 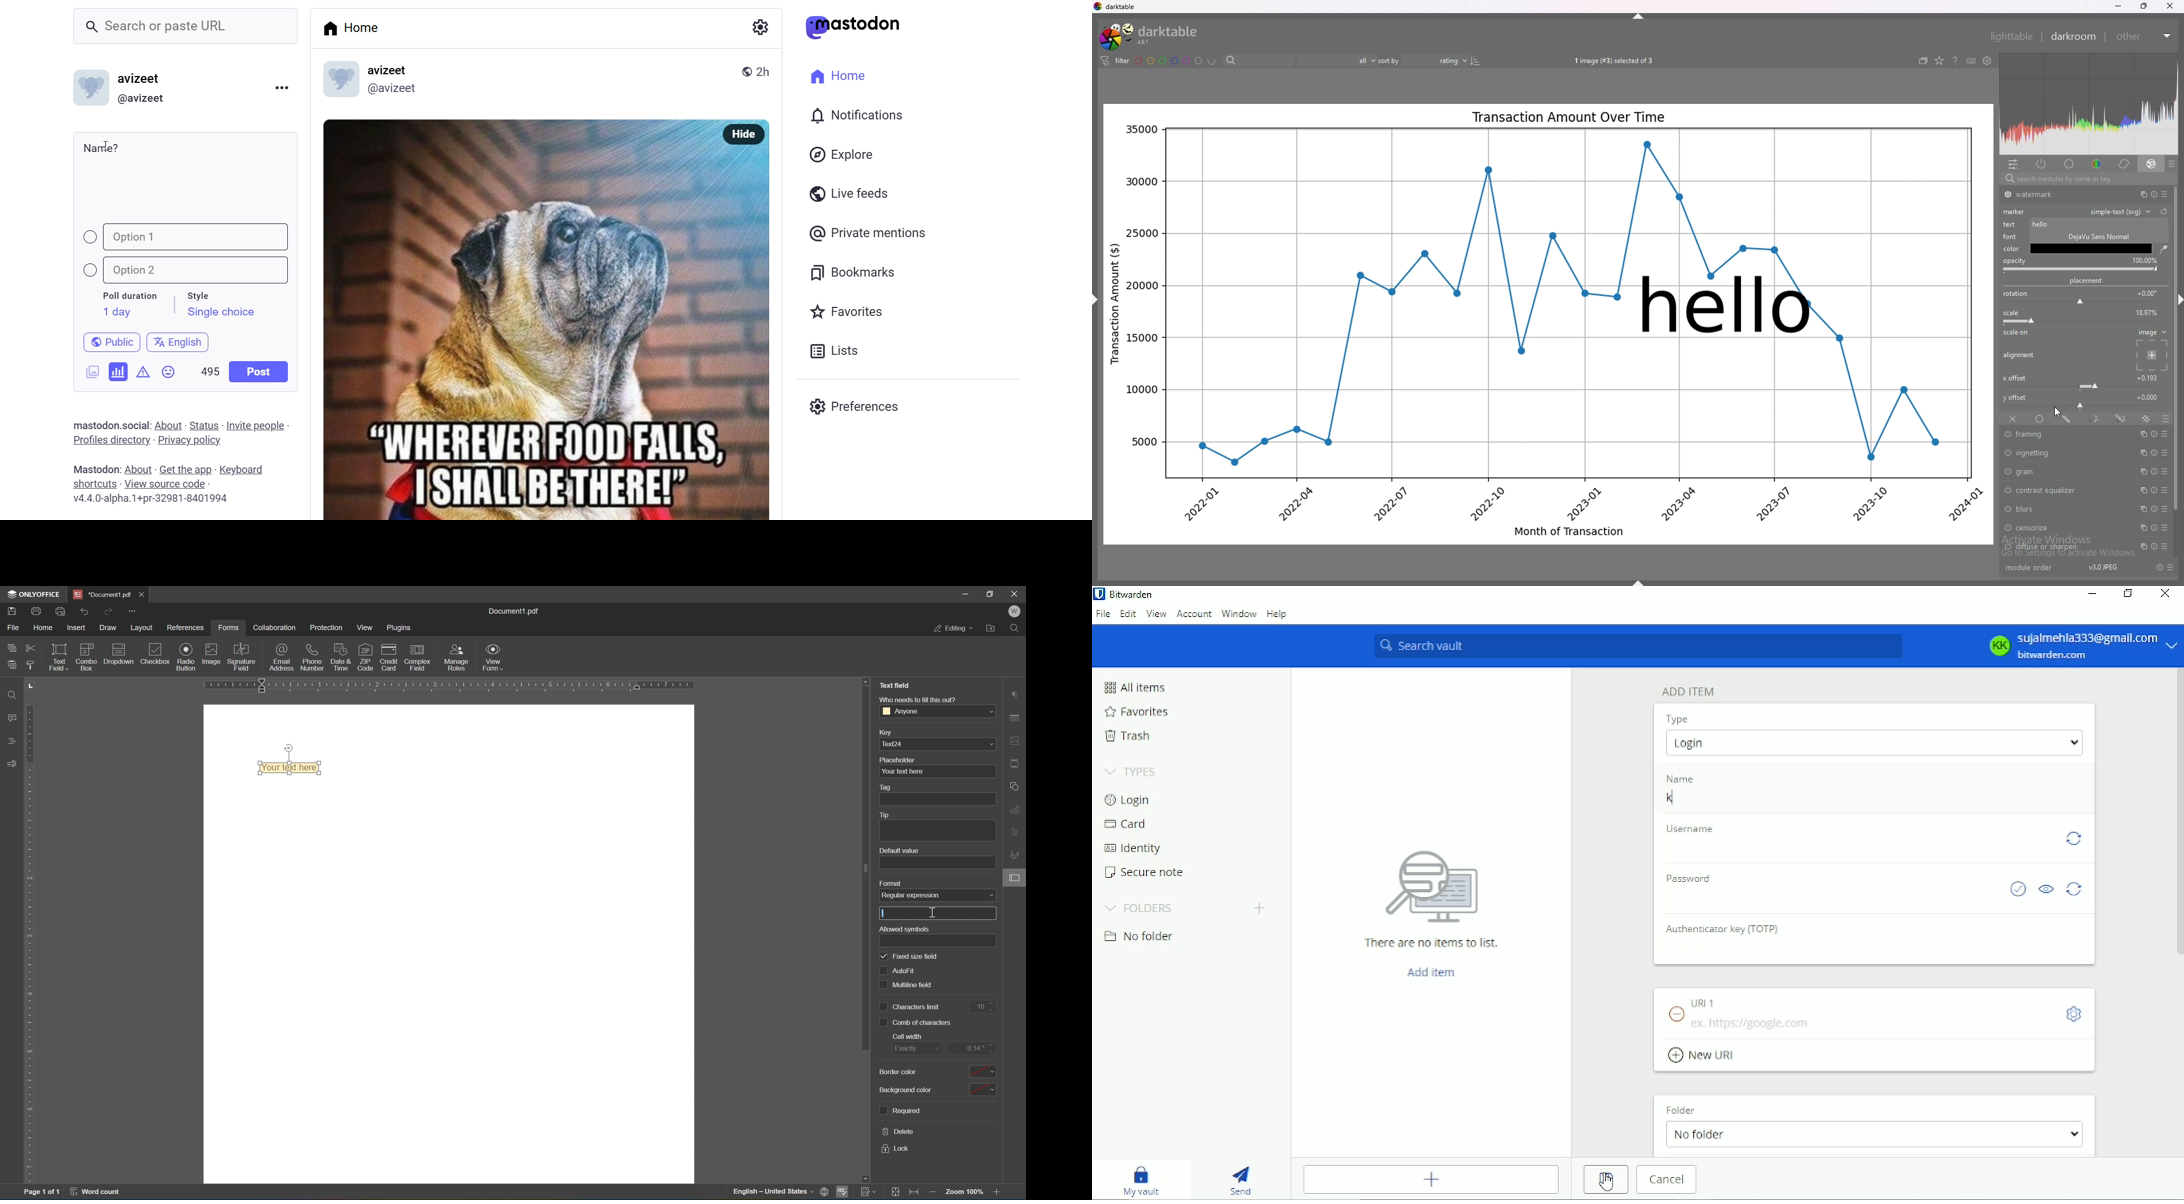 I want to click on switch off, so click(x=2006, y=471).